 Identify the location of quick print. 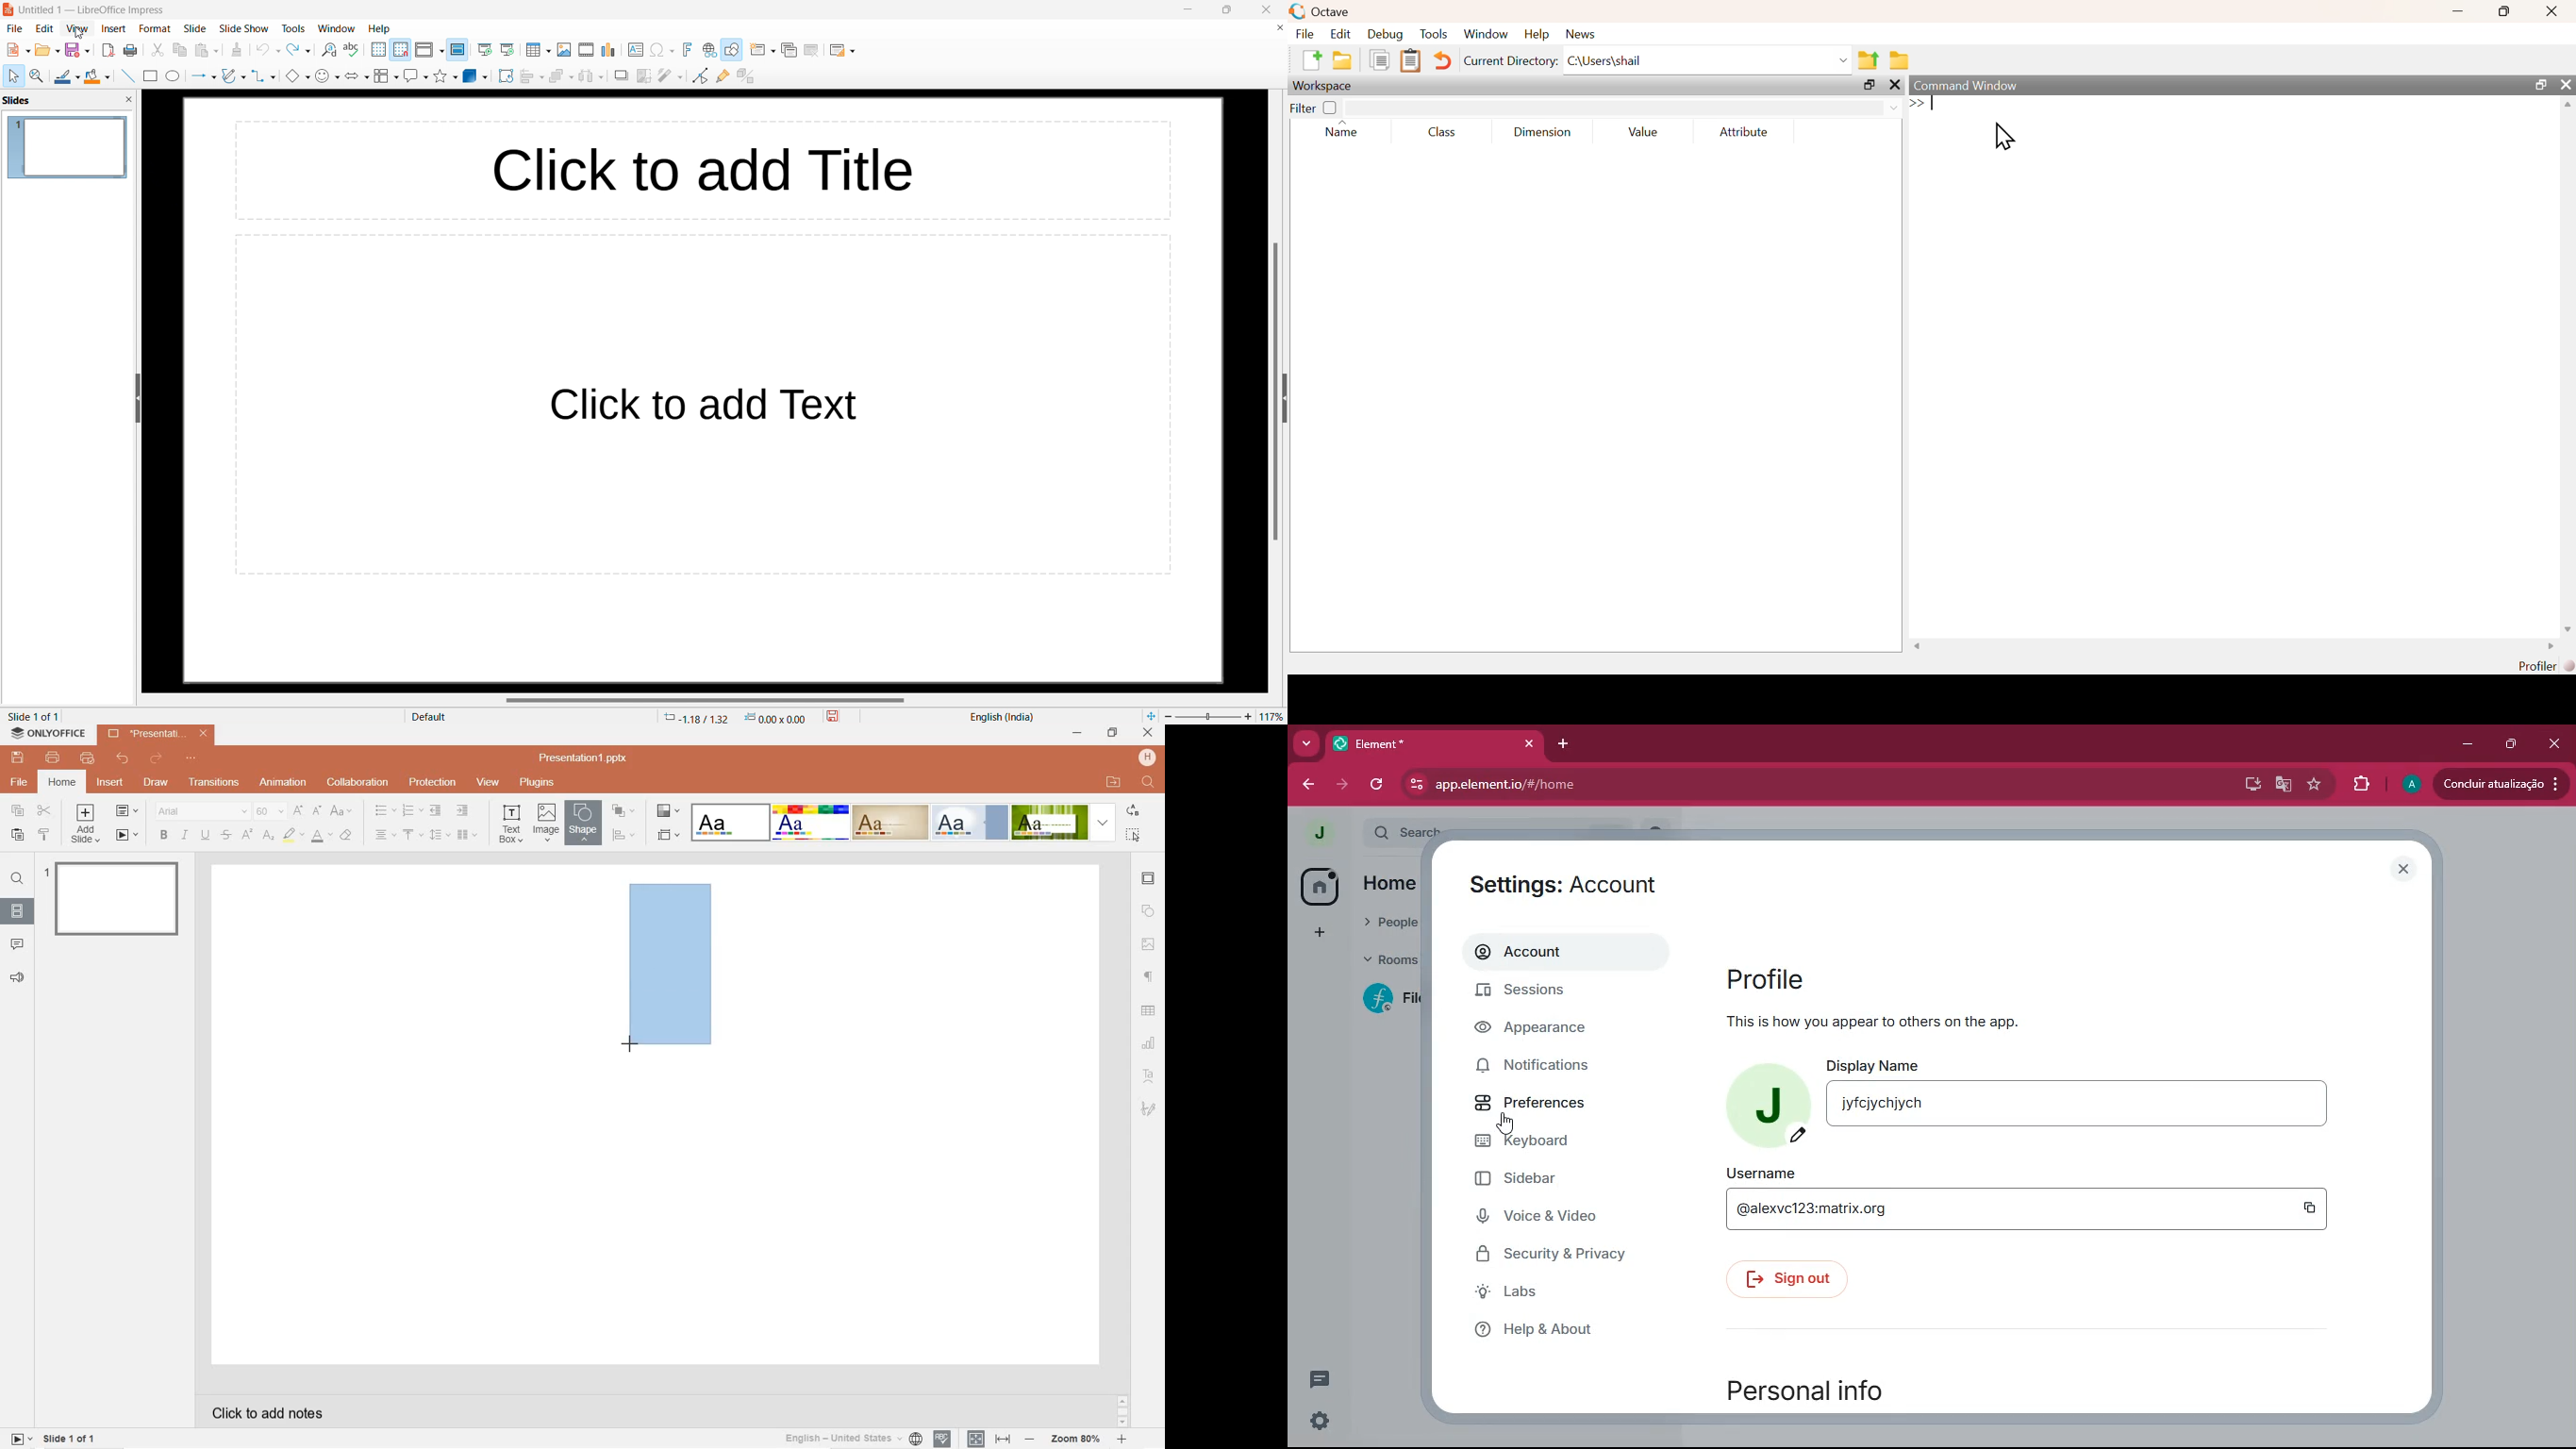
(87, 759).